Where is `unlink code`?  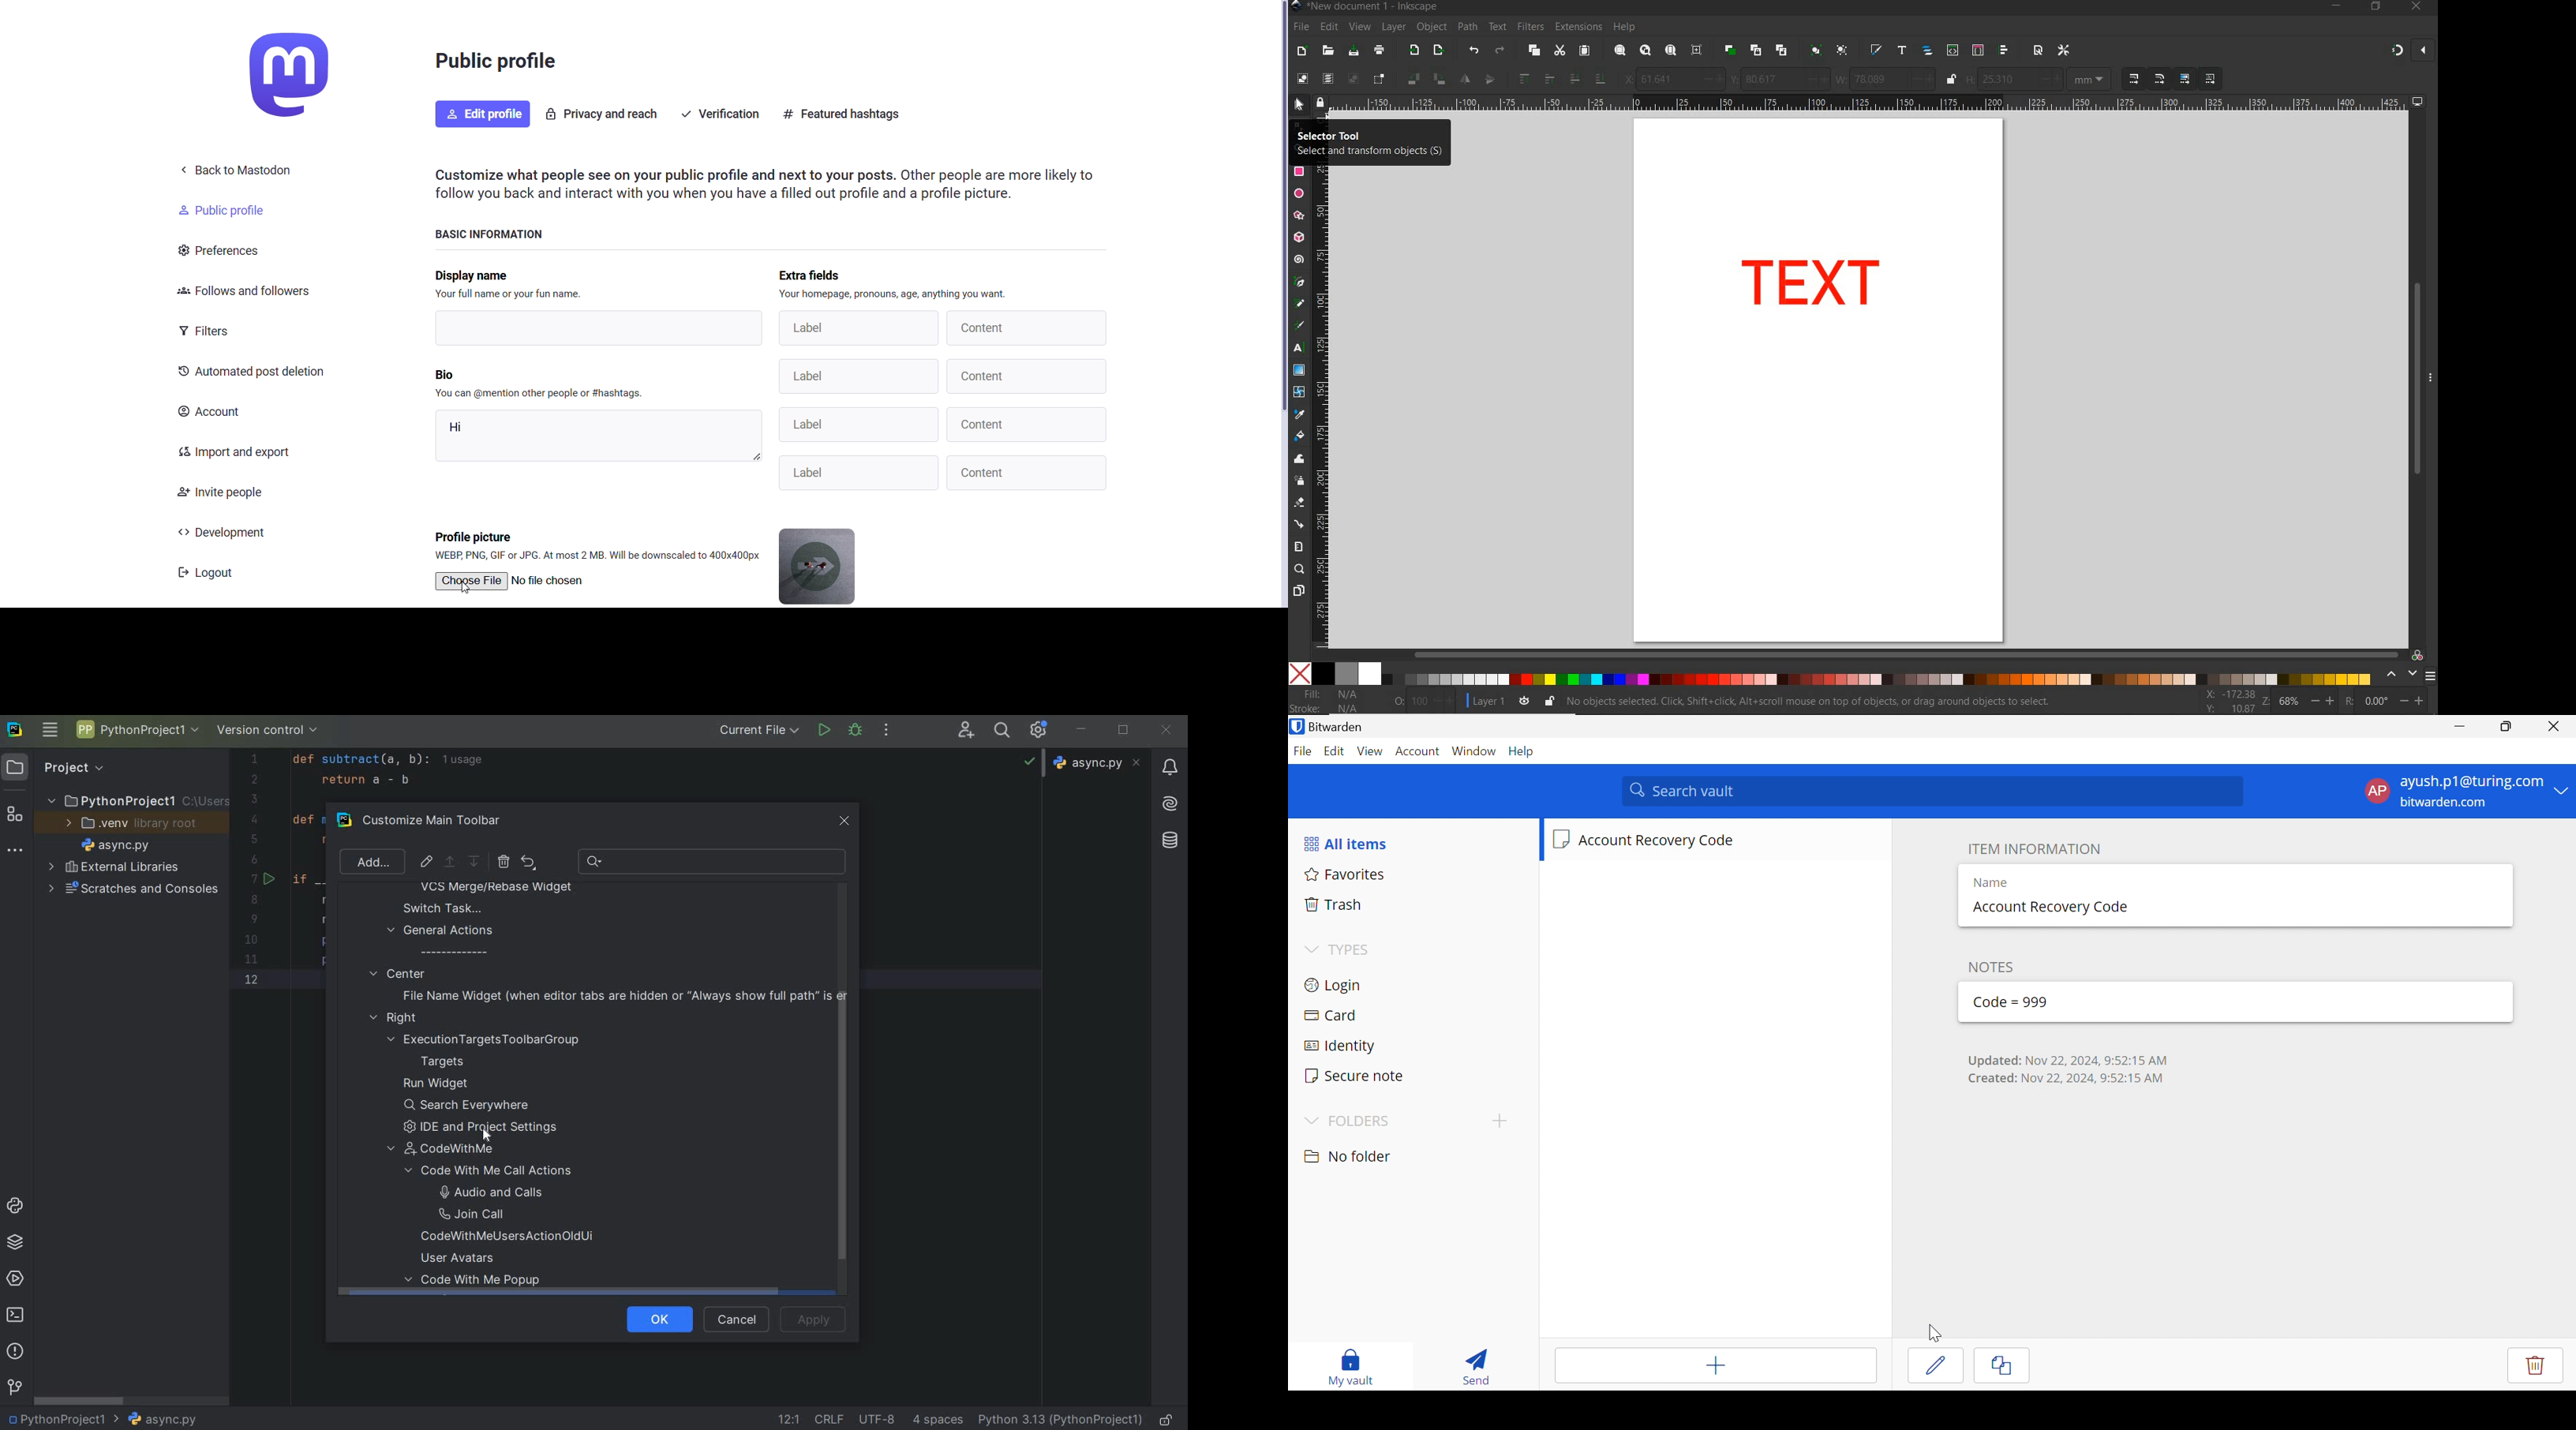
unlink code is located at coordinates (1779, 50).